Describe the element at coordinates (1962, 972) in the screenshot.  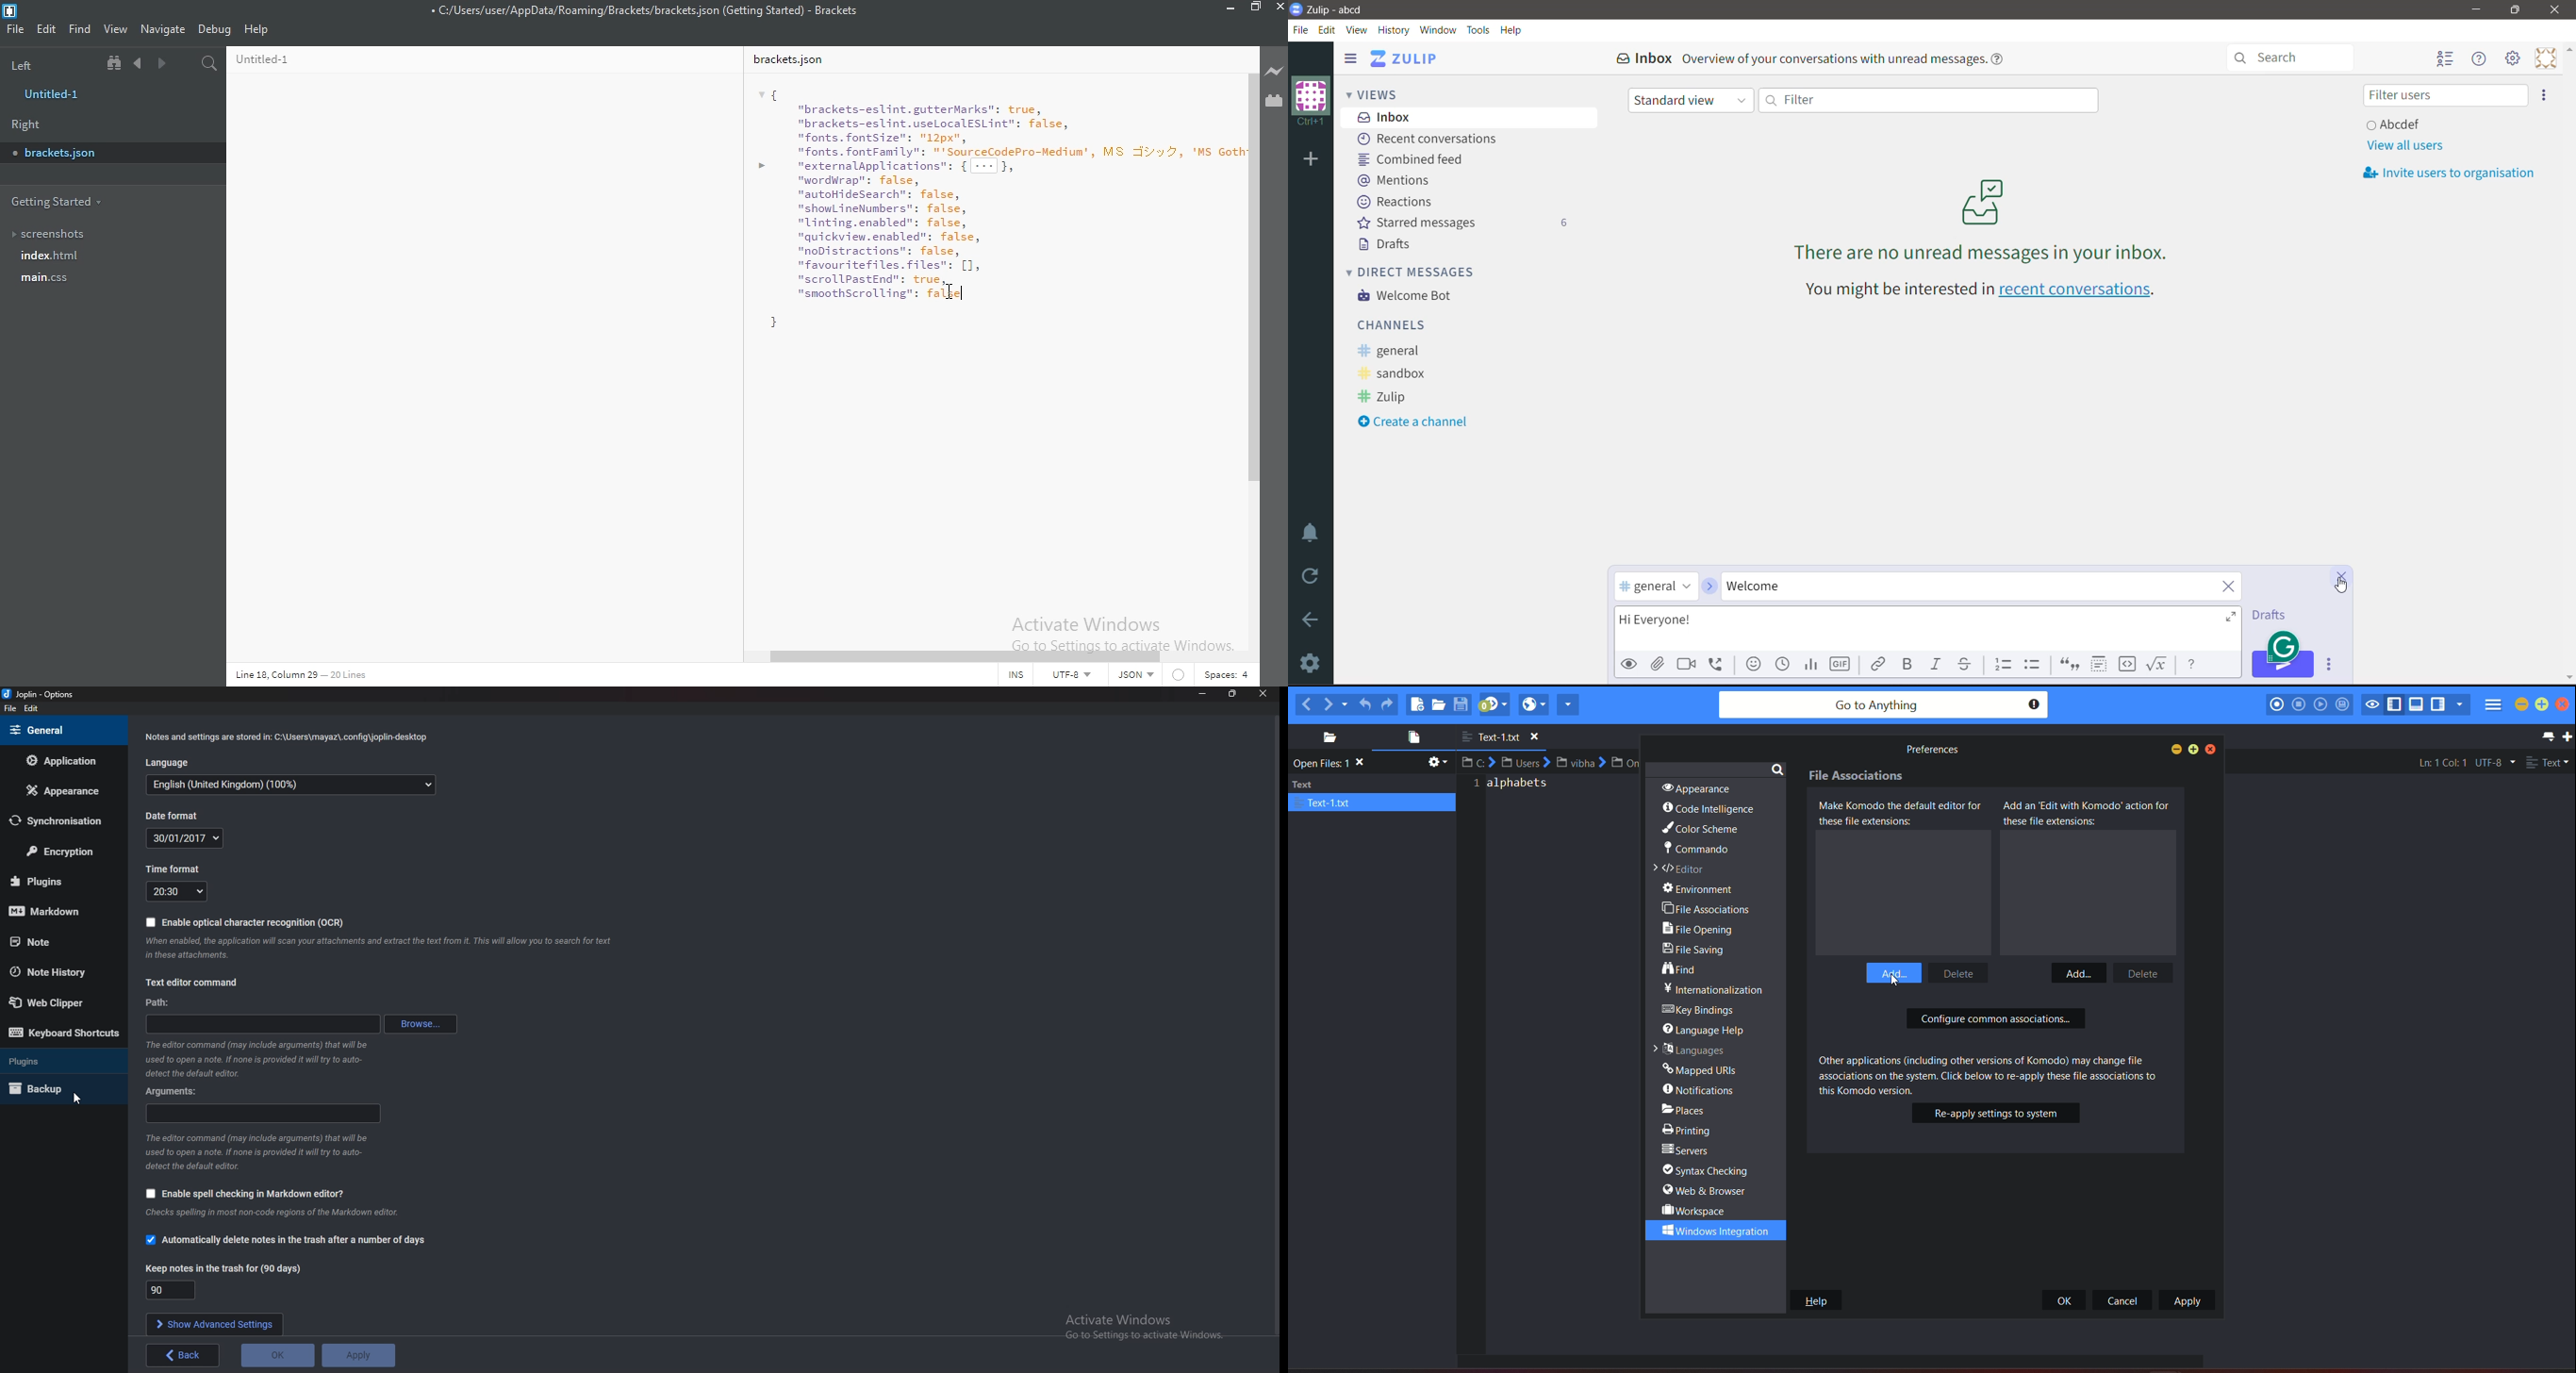
I see `delete` at that location.